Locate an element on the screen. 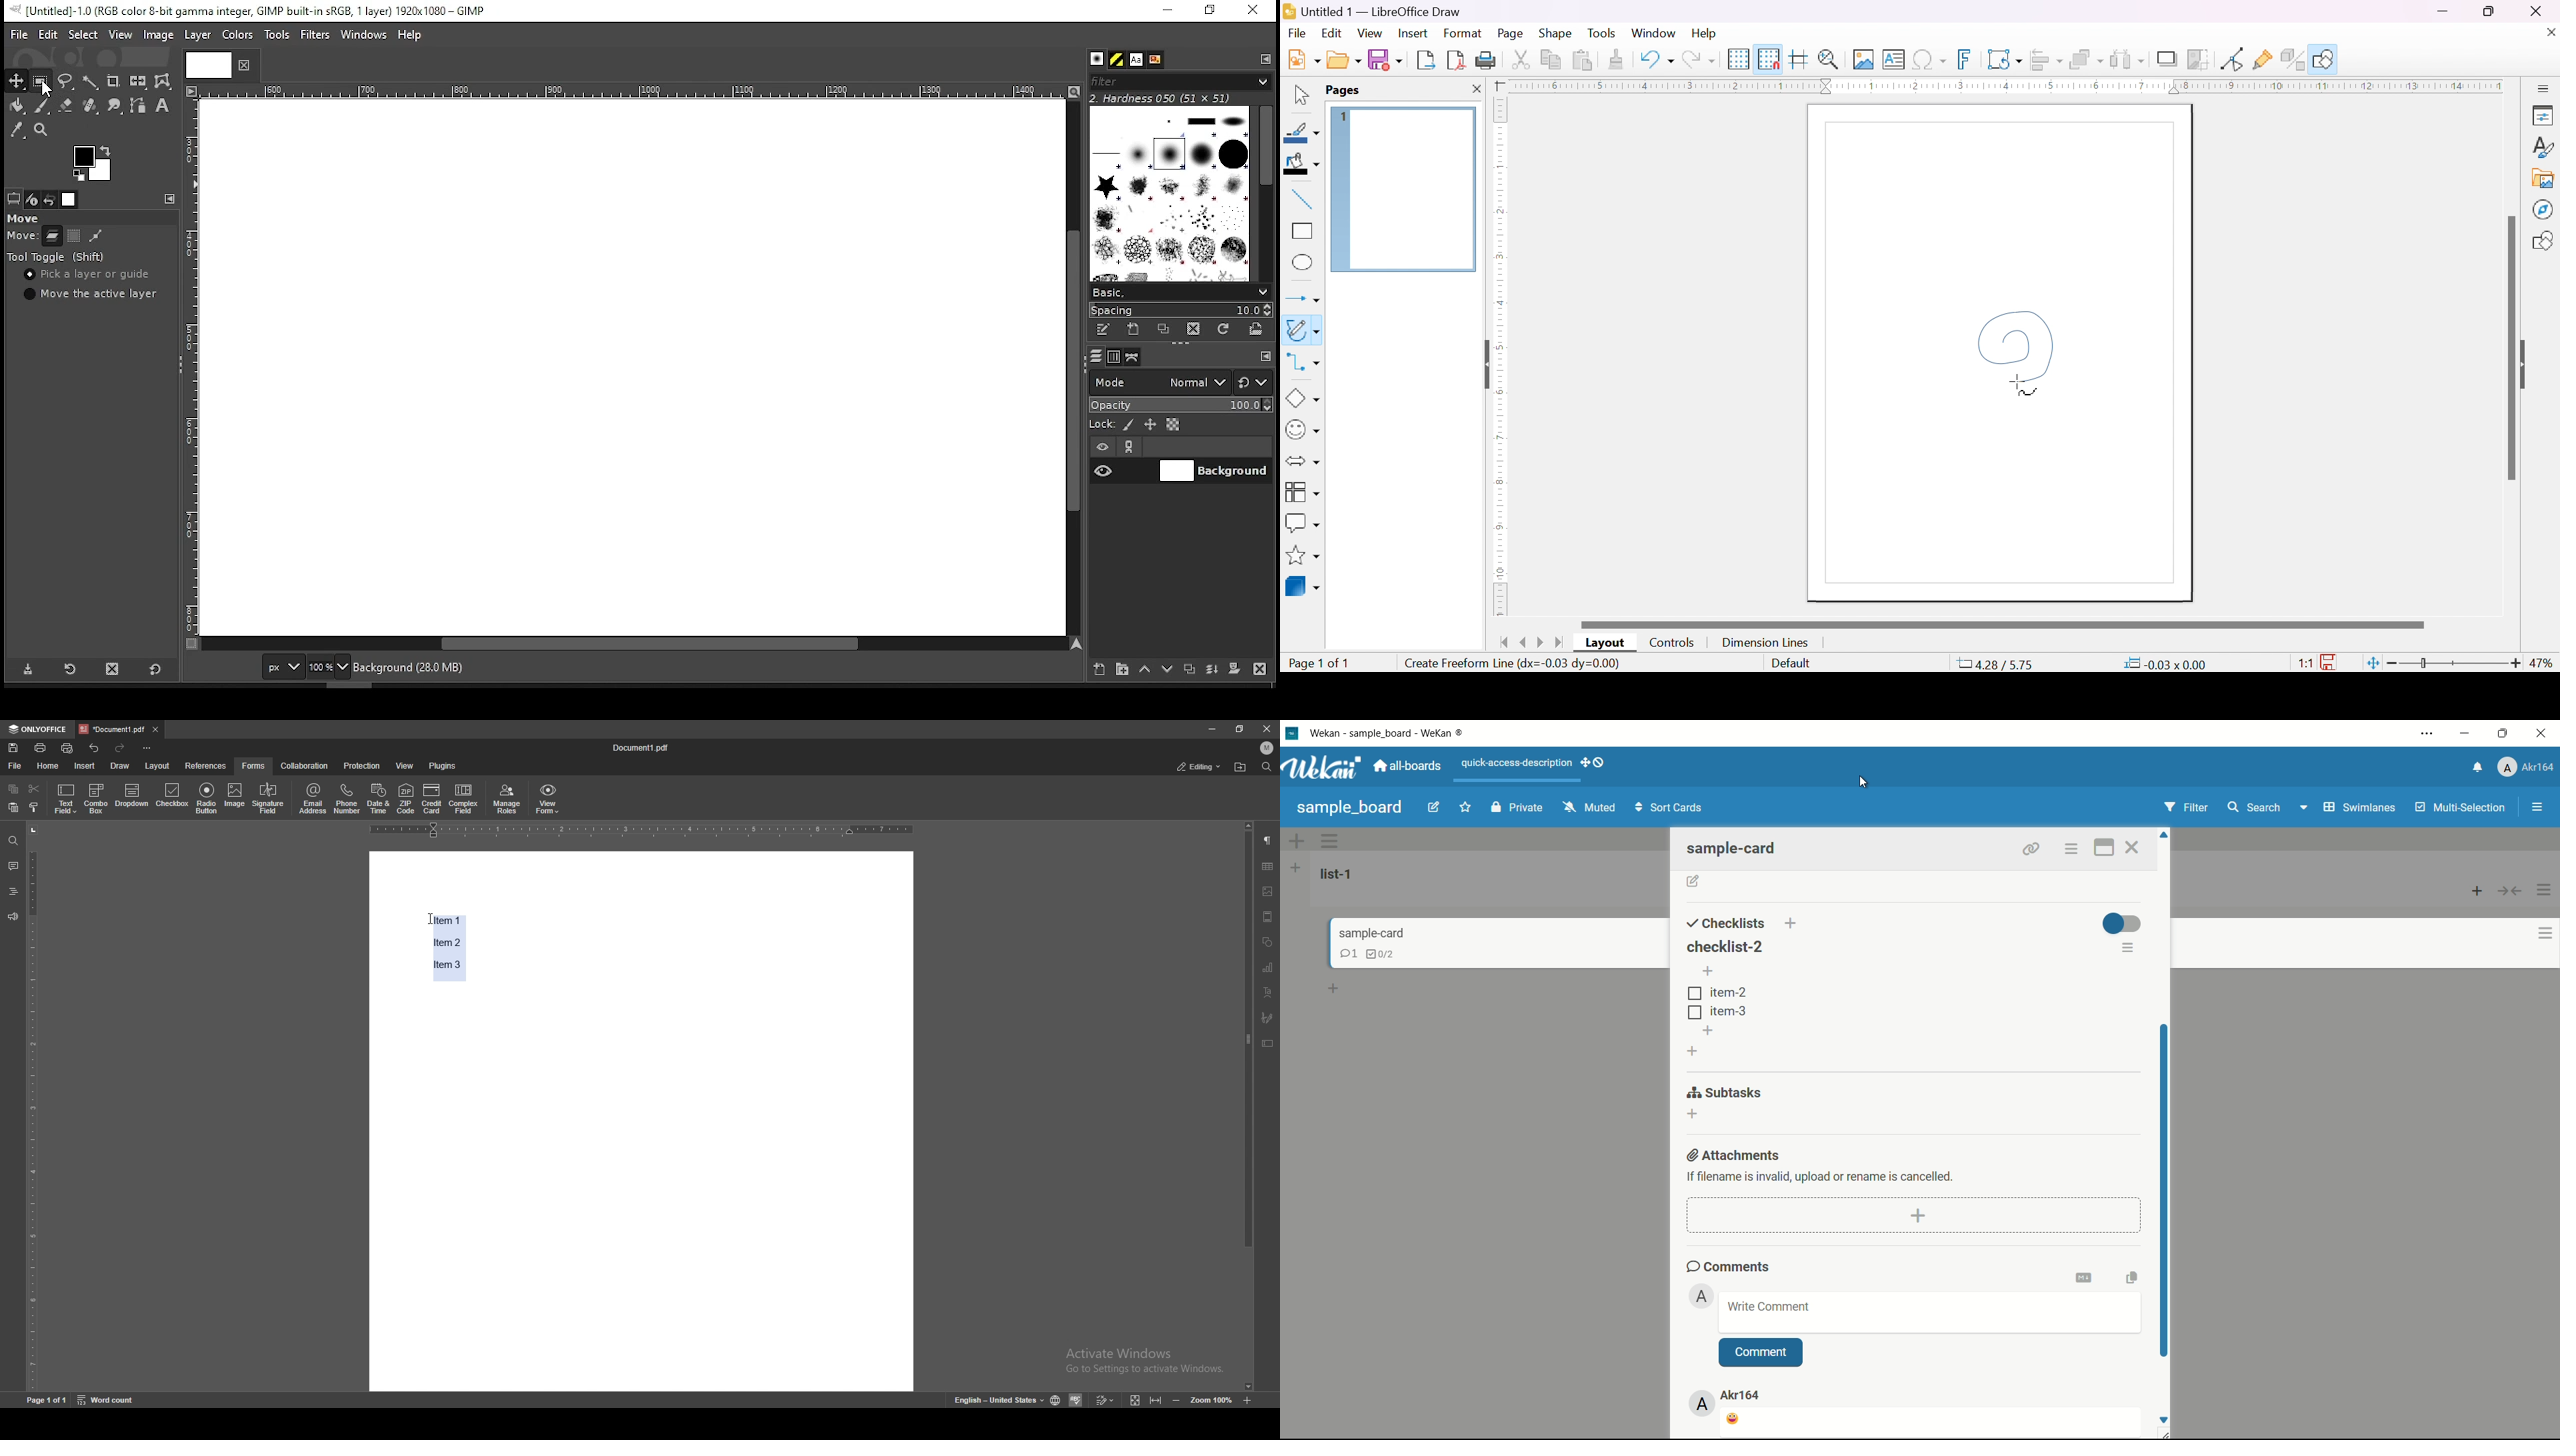  add list is located at coordinates (1295, 868).